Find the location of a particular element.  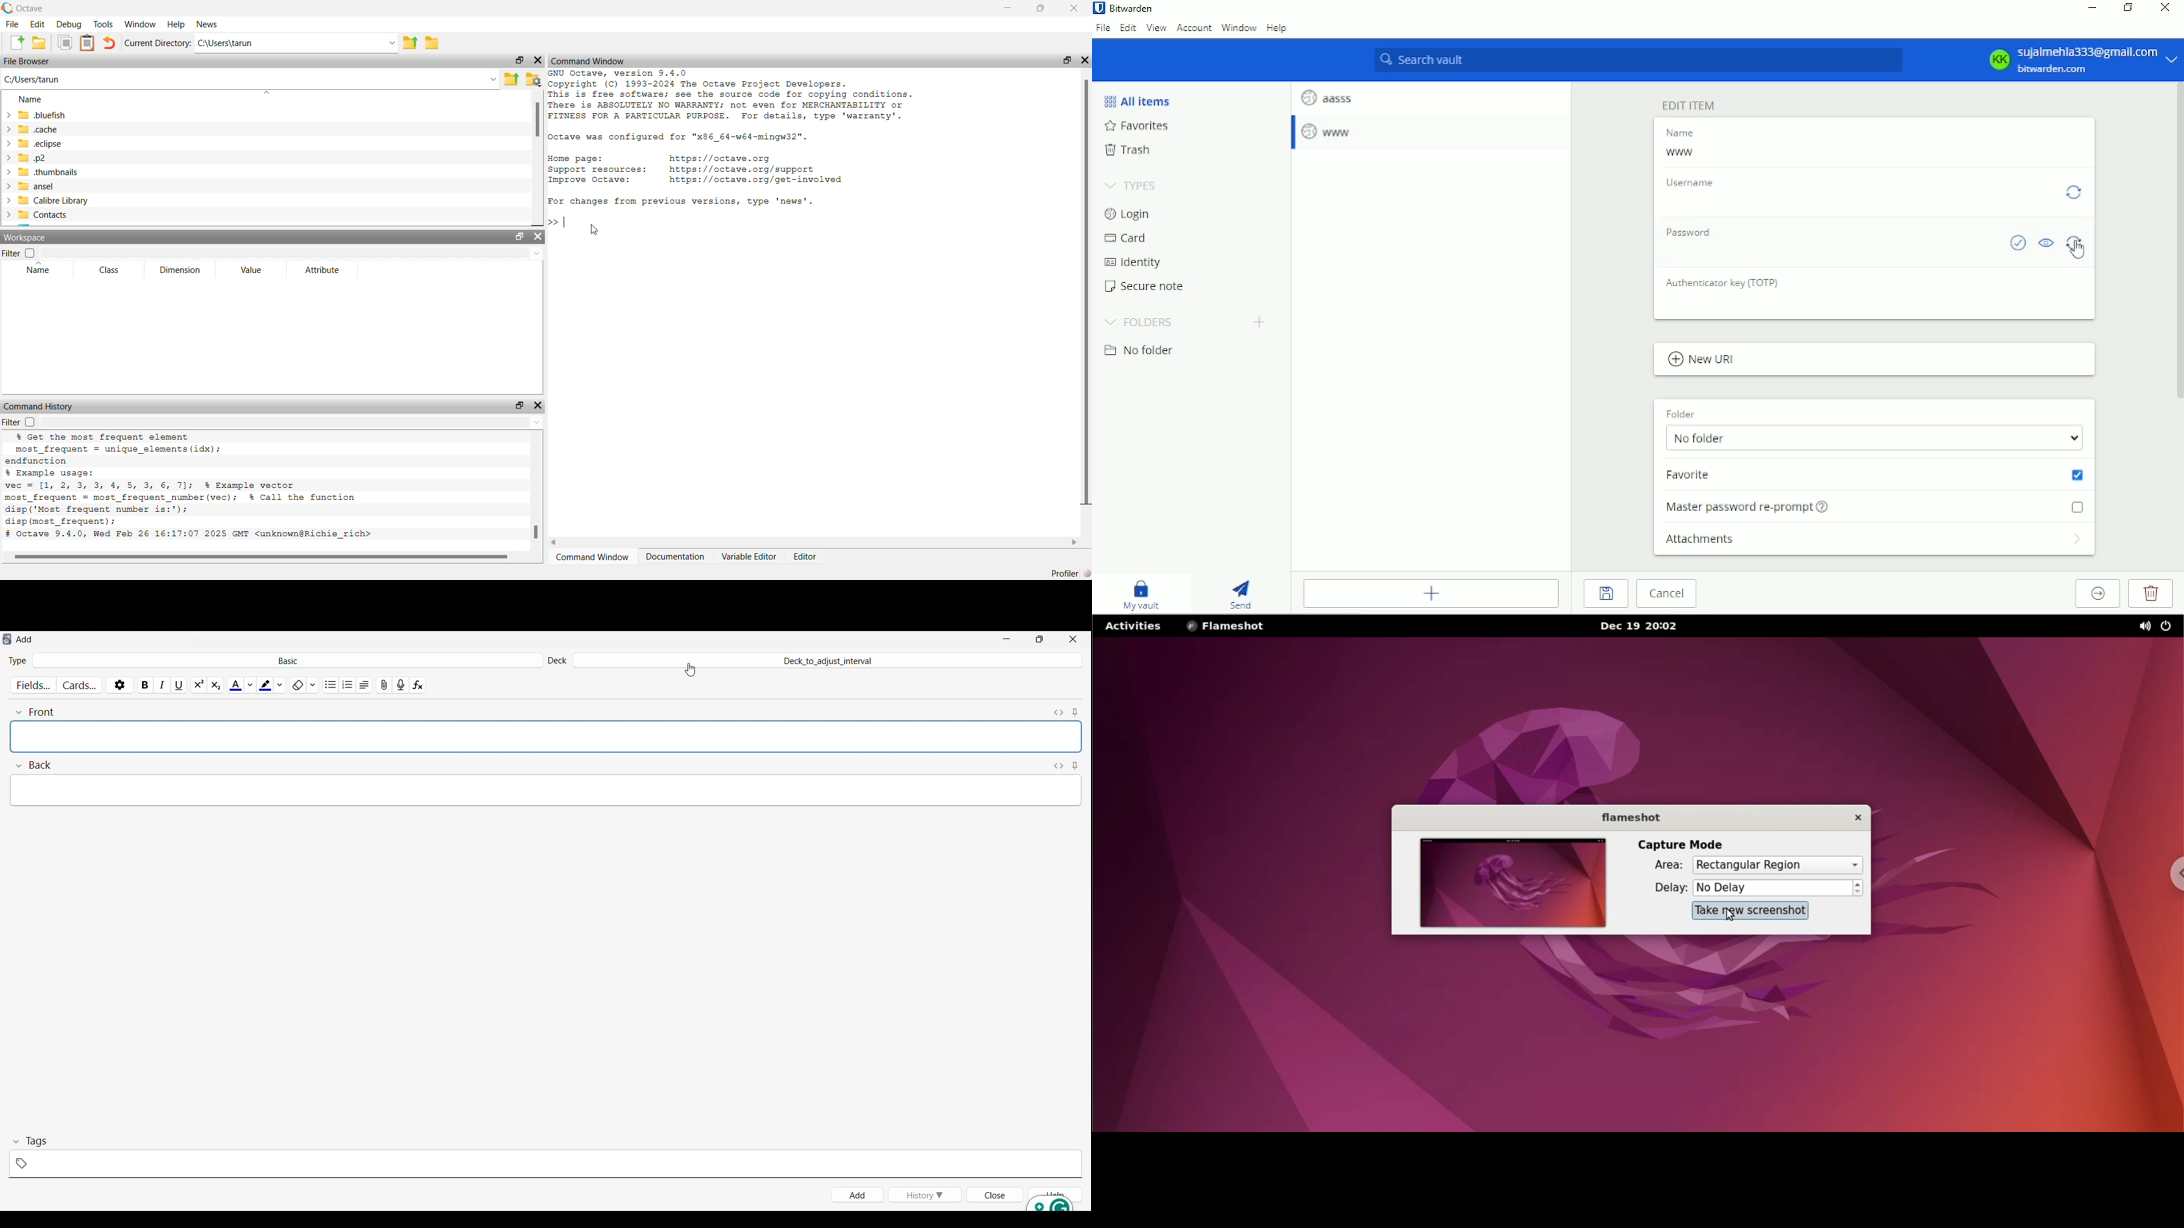

Delete is located at coordinates (2153, 594).